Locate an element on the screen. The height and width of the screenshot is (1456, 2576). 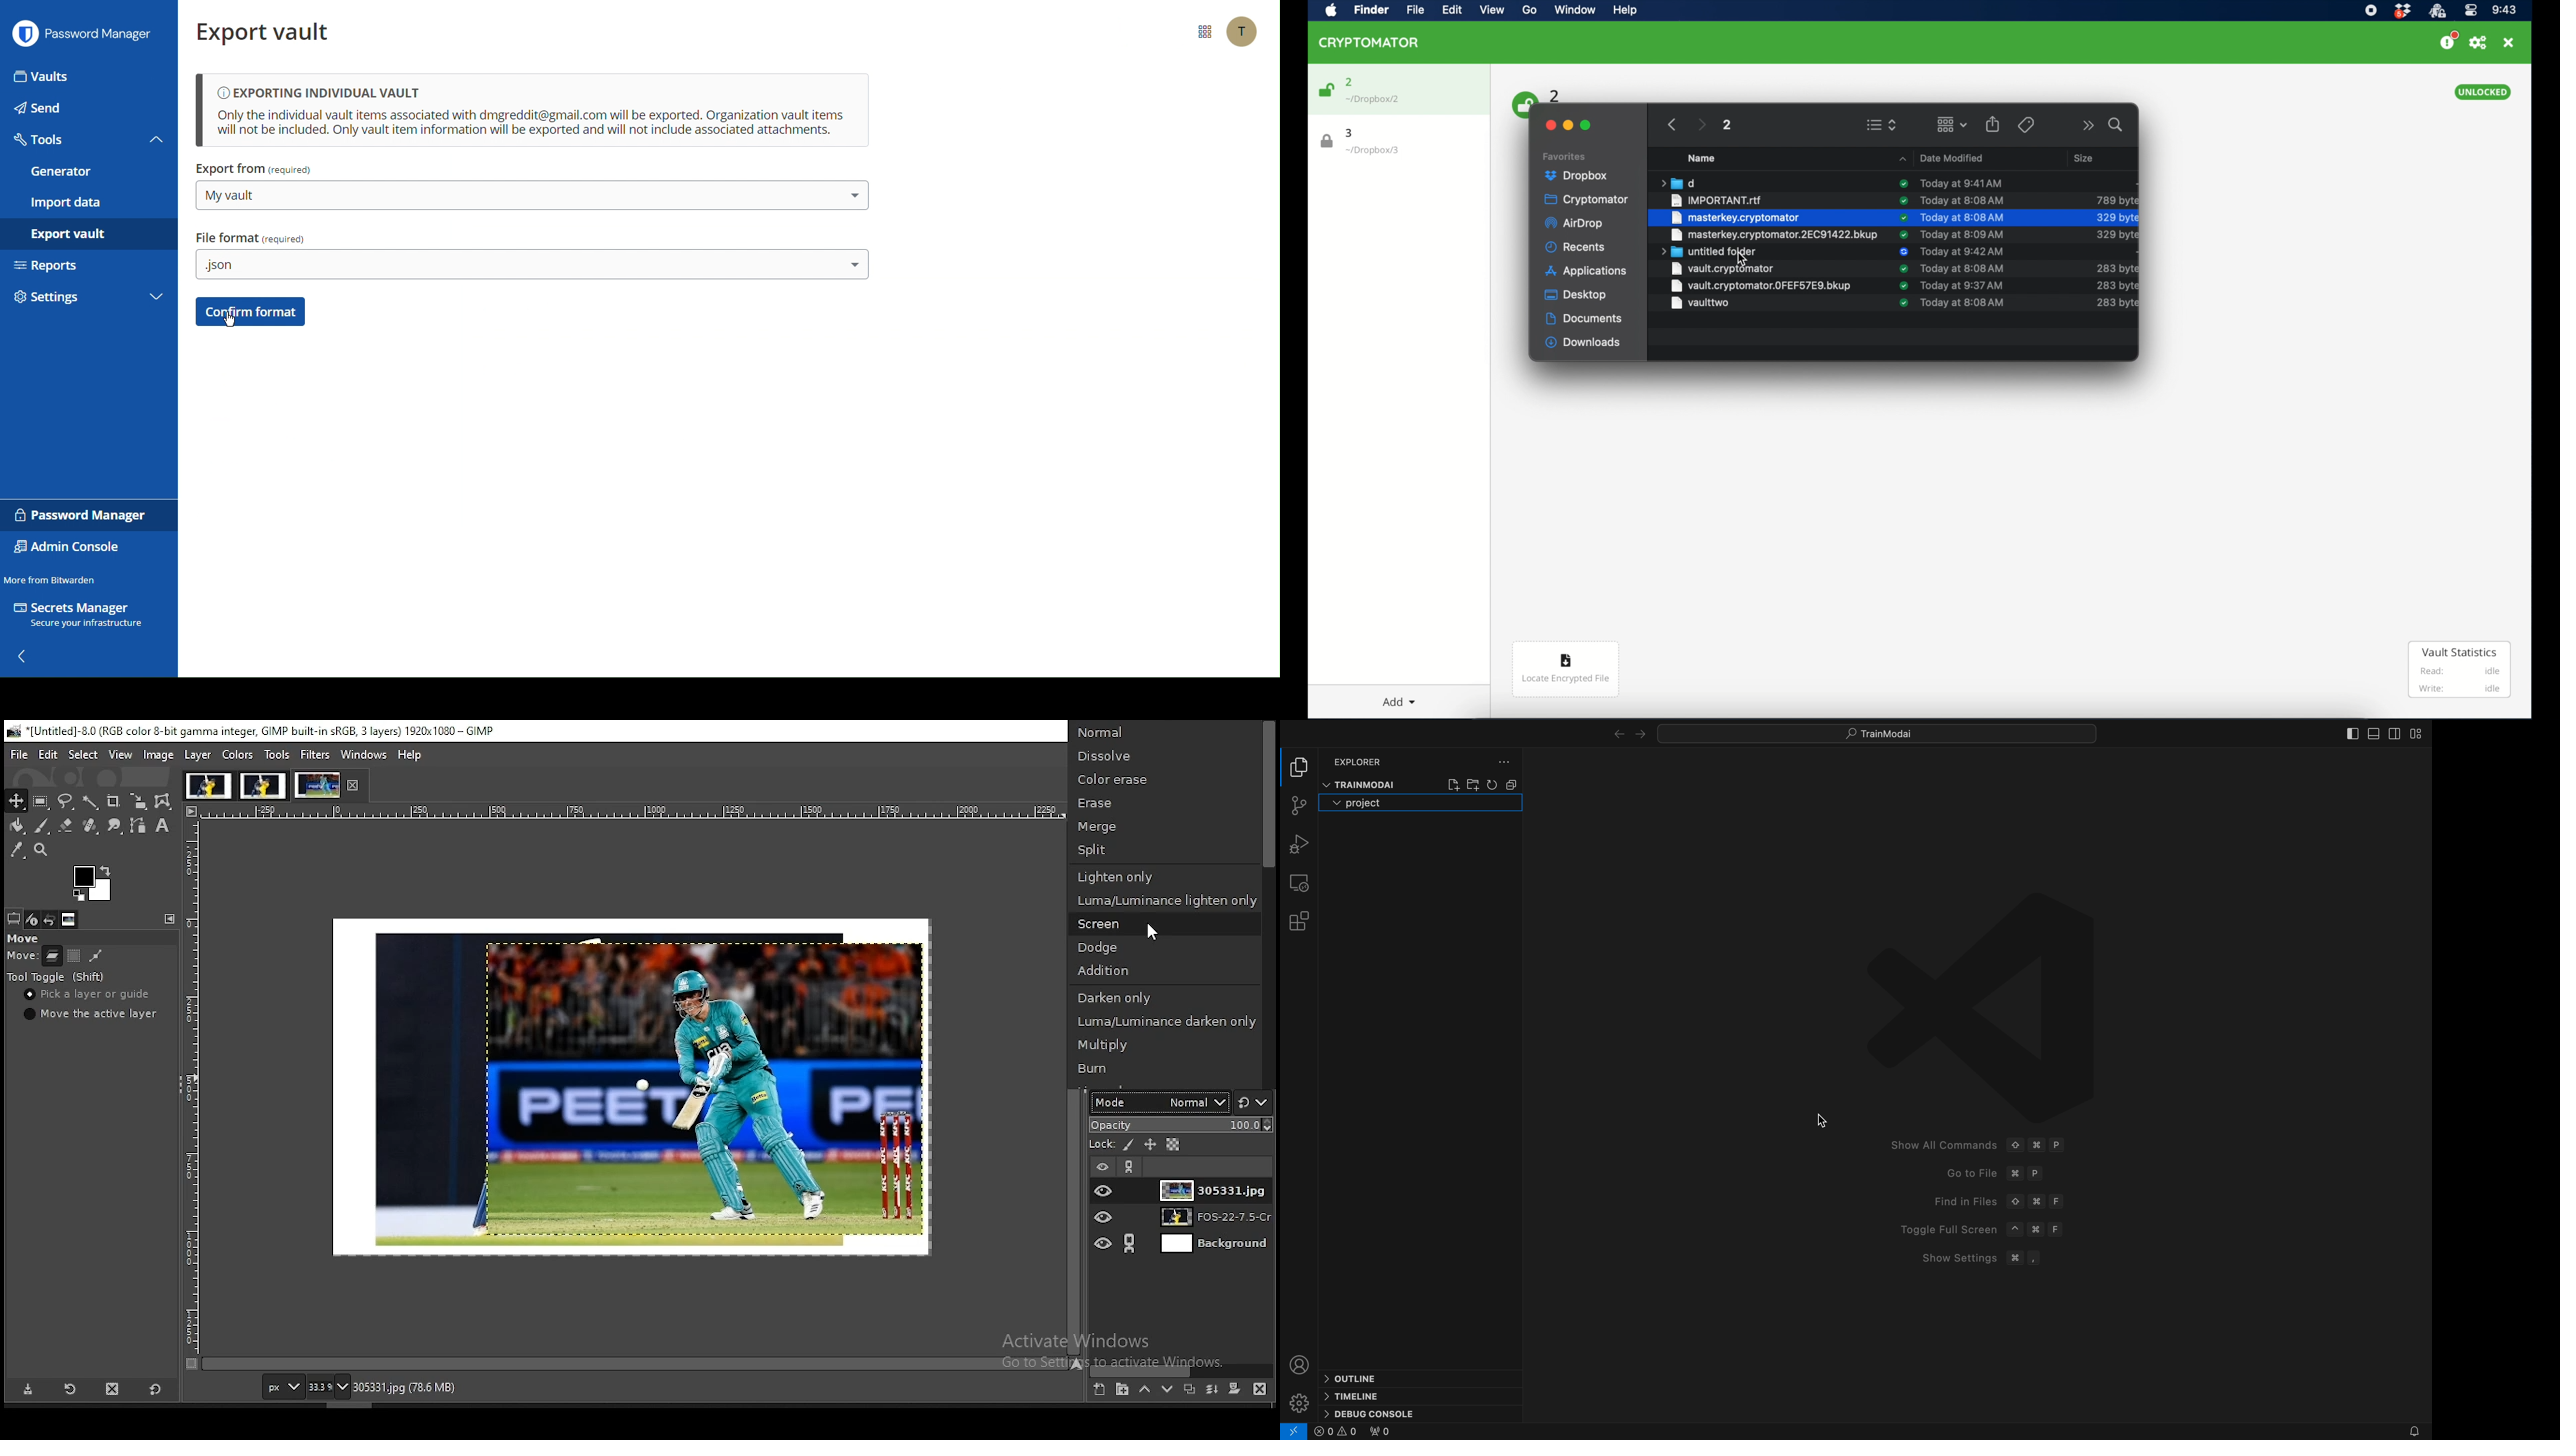
scroll bar is located at coordinates (635, 1363).